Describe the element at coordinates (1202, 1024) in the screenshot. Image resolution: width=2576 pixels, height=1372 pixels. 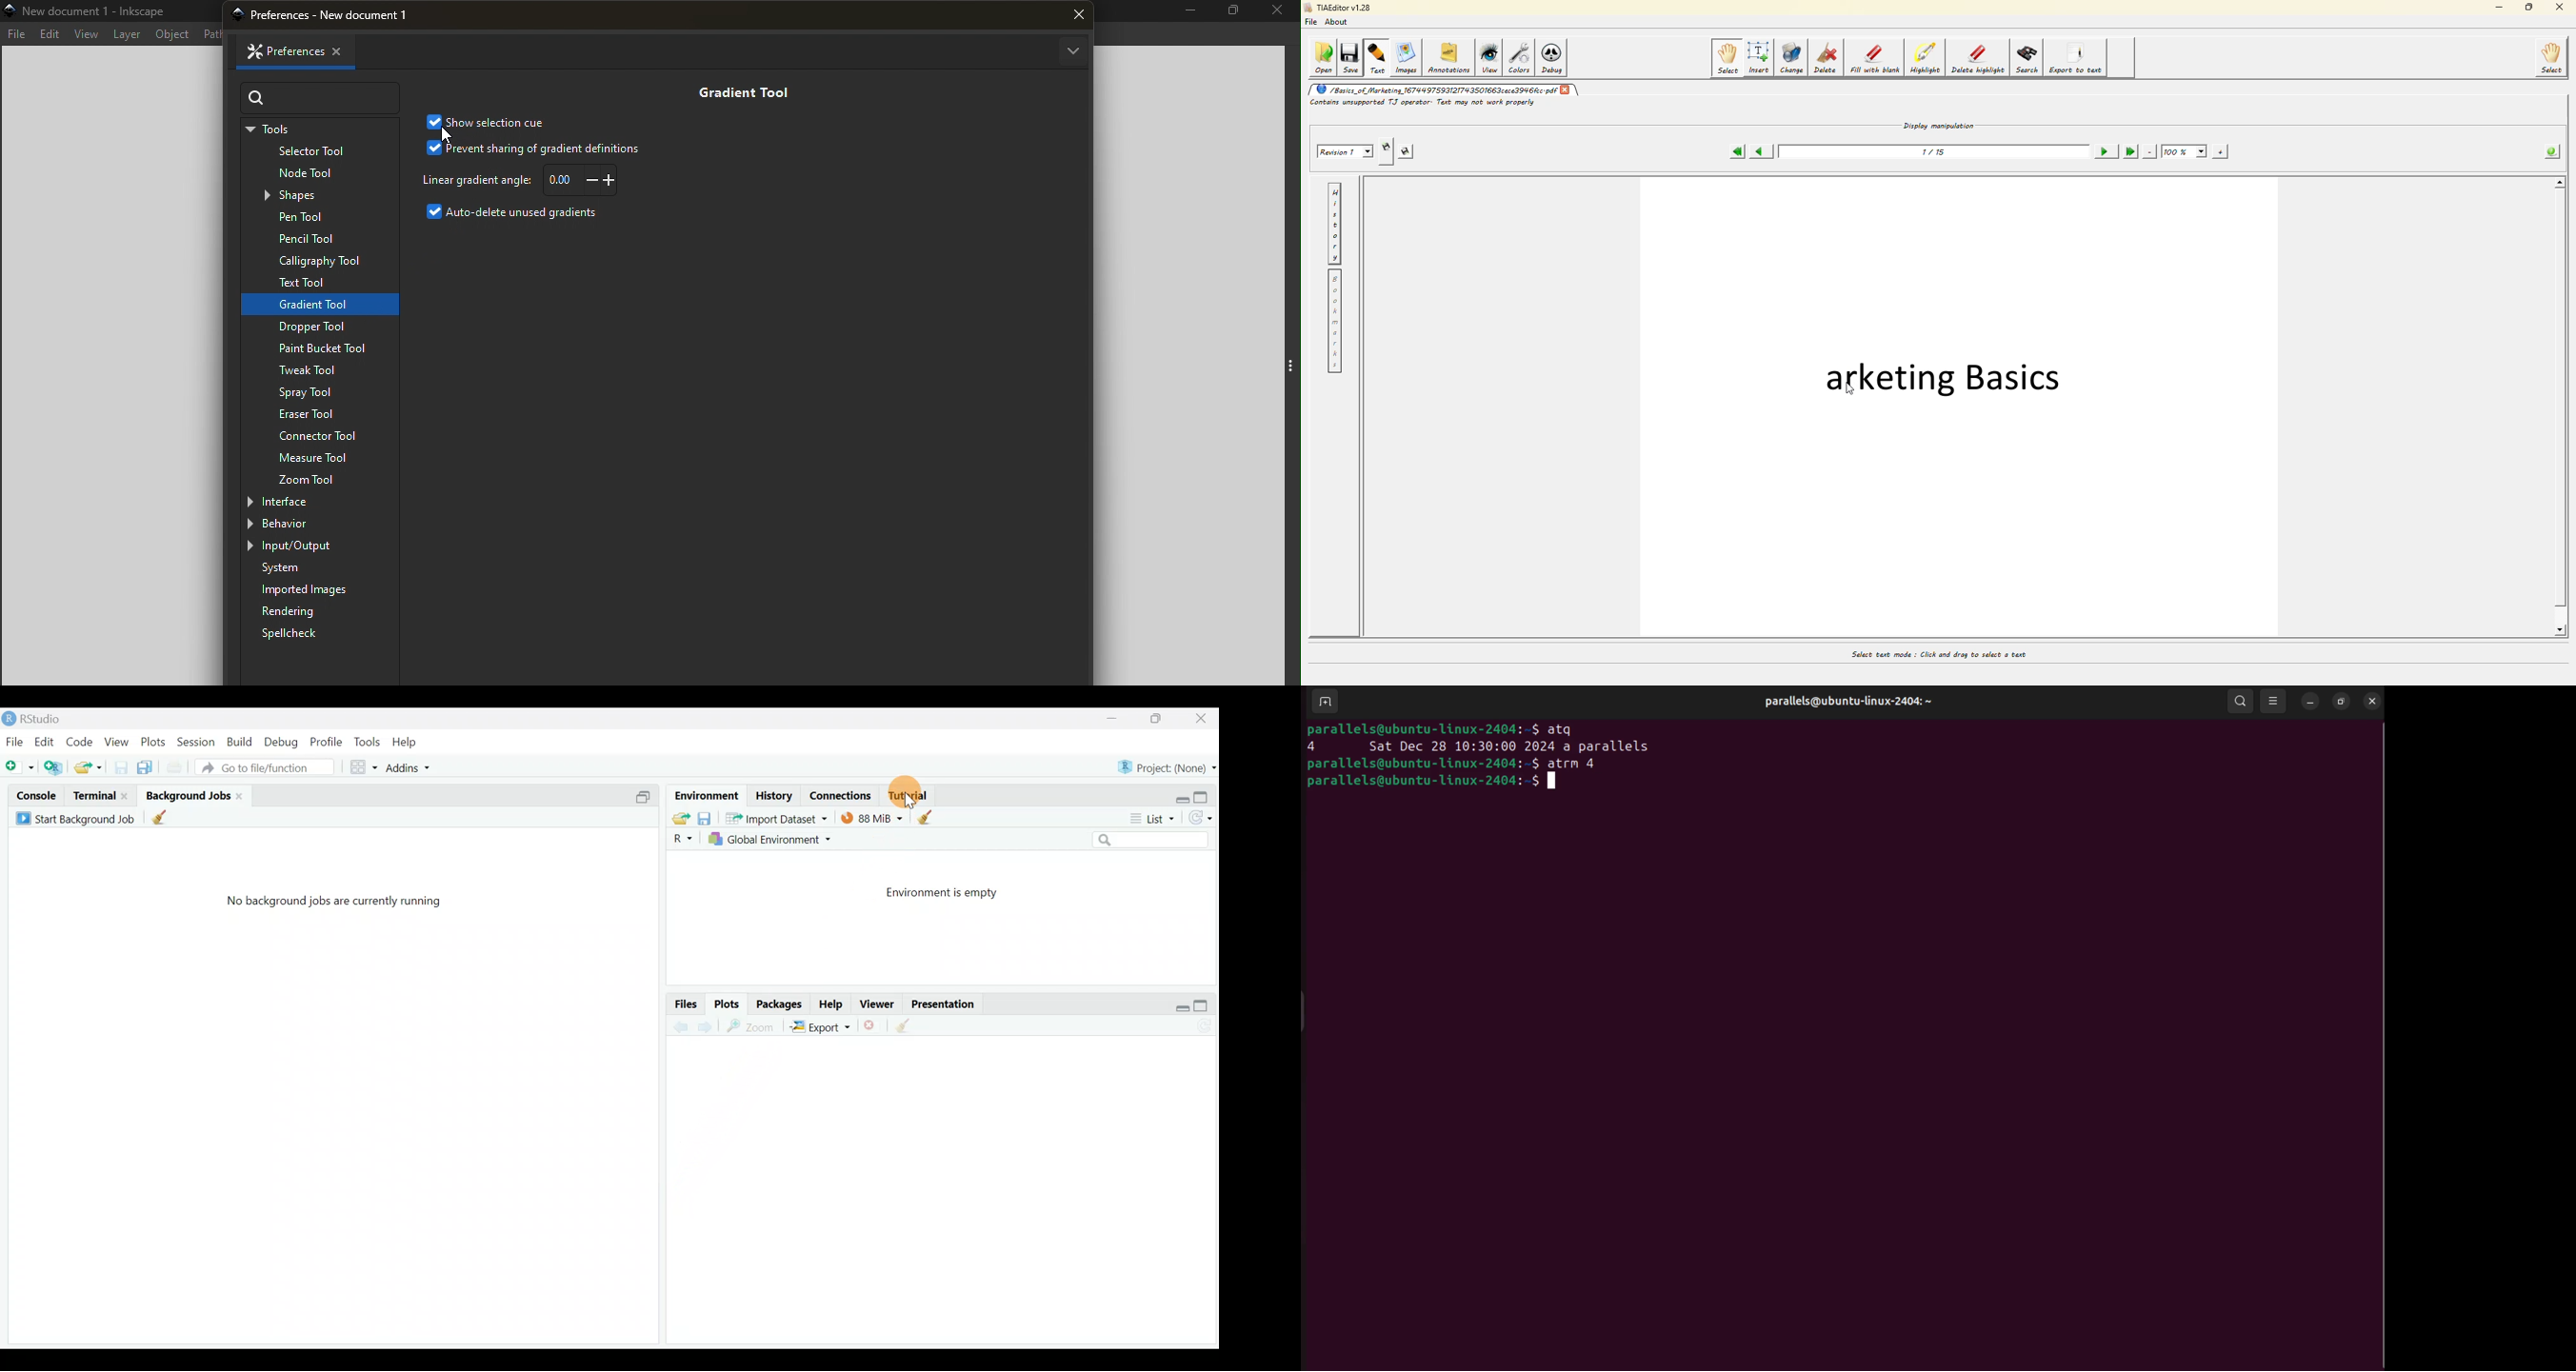
I see `Refresh current plot` at that location.